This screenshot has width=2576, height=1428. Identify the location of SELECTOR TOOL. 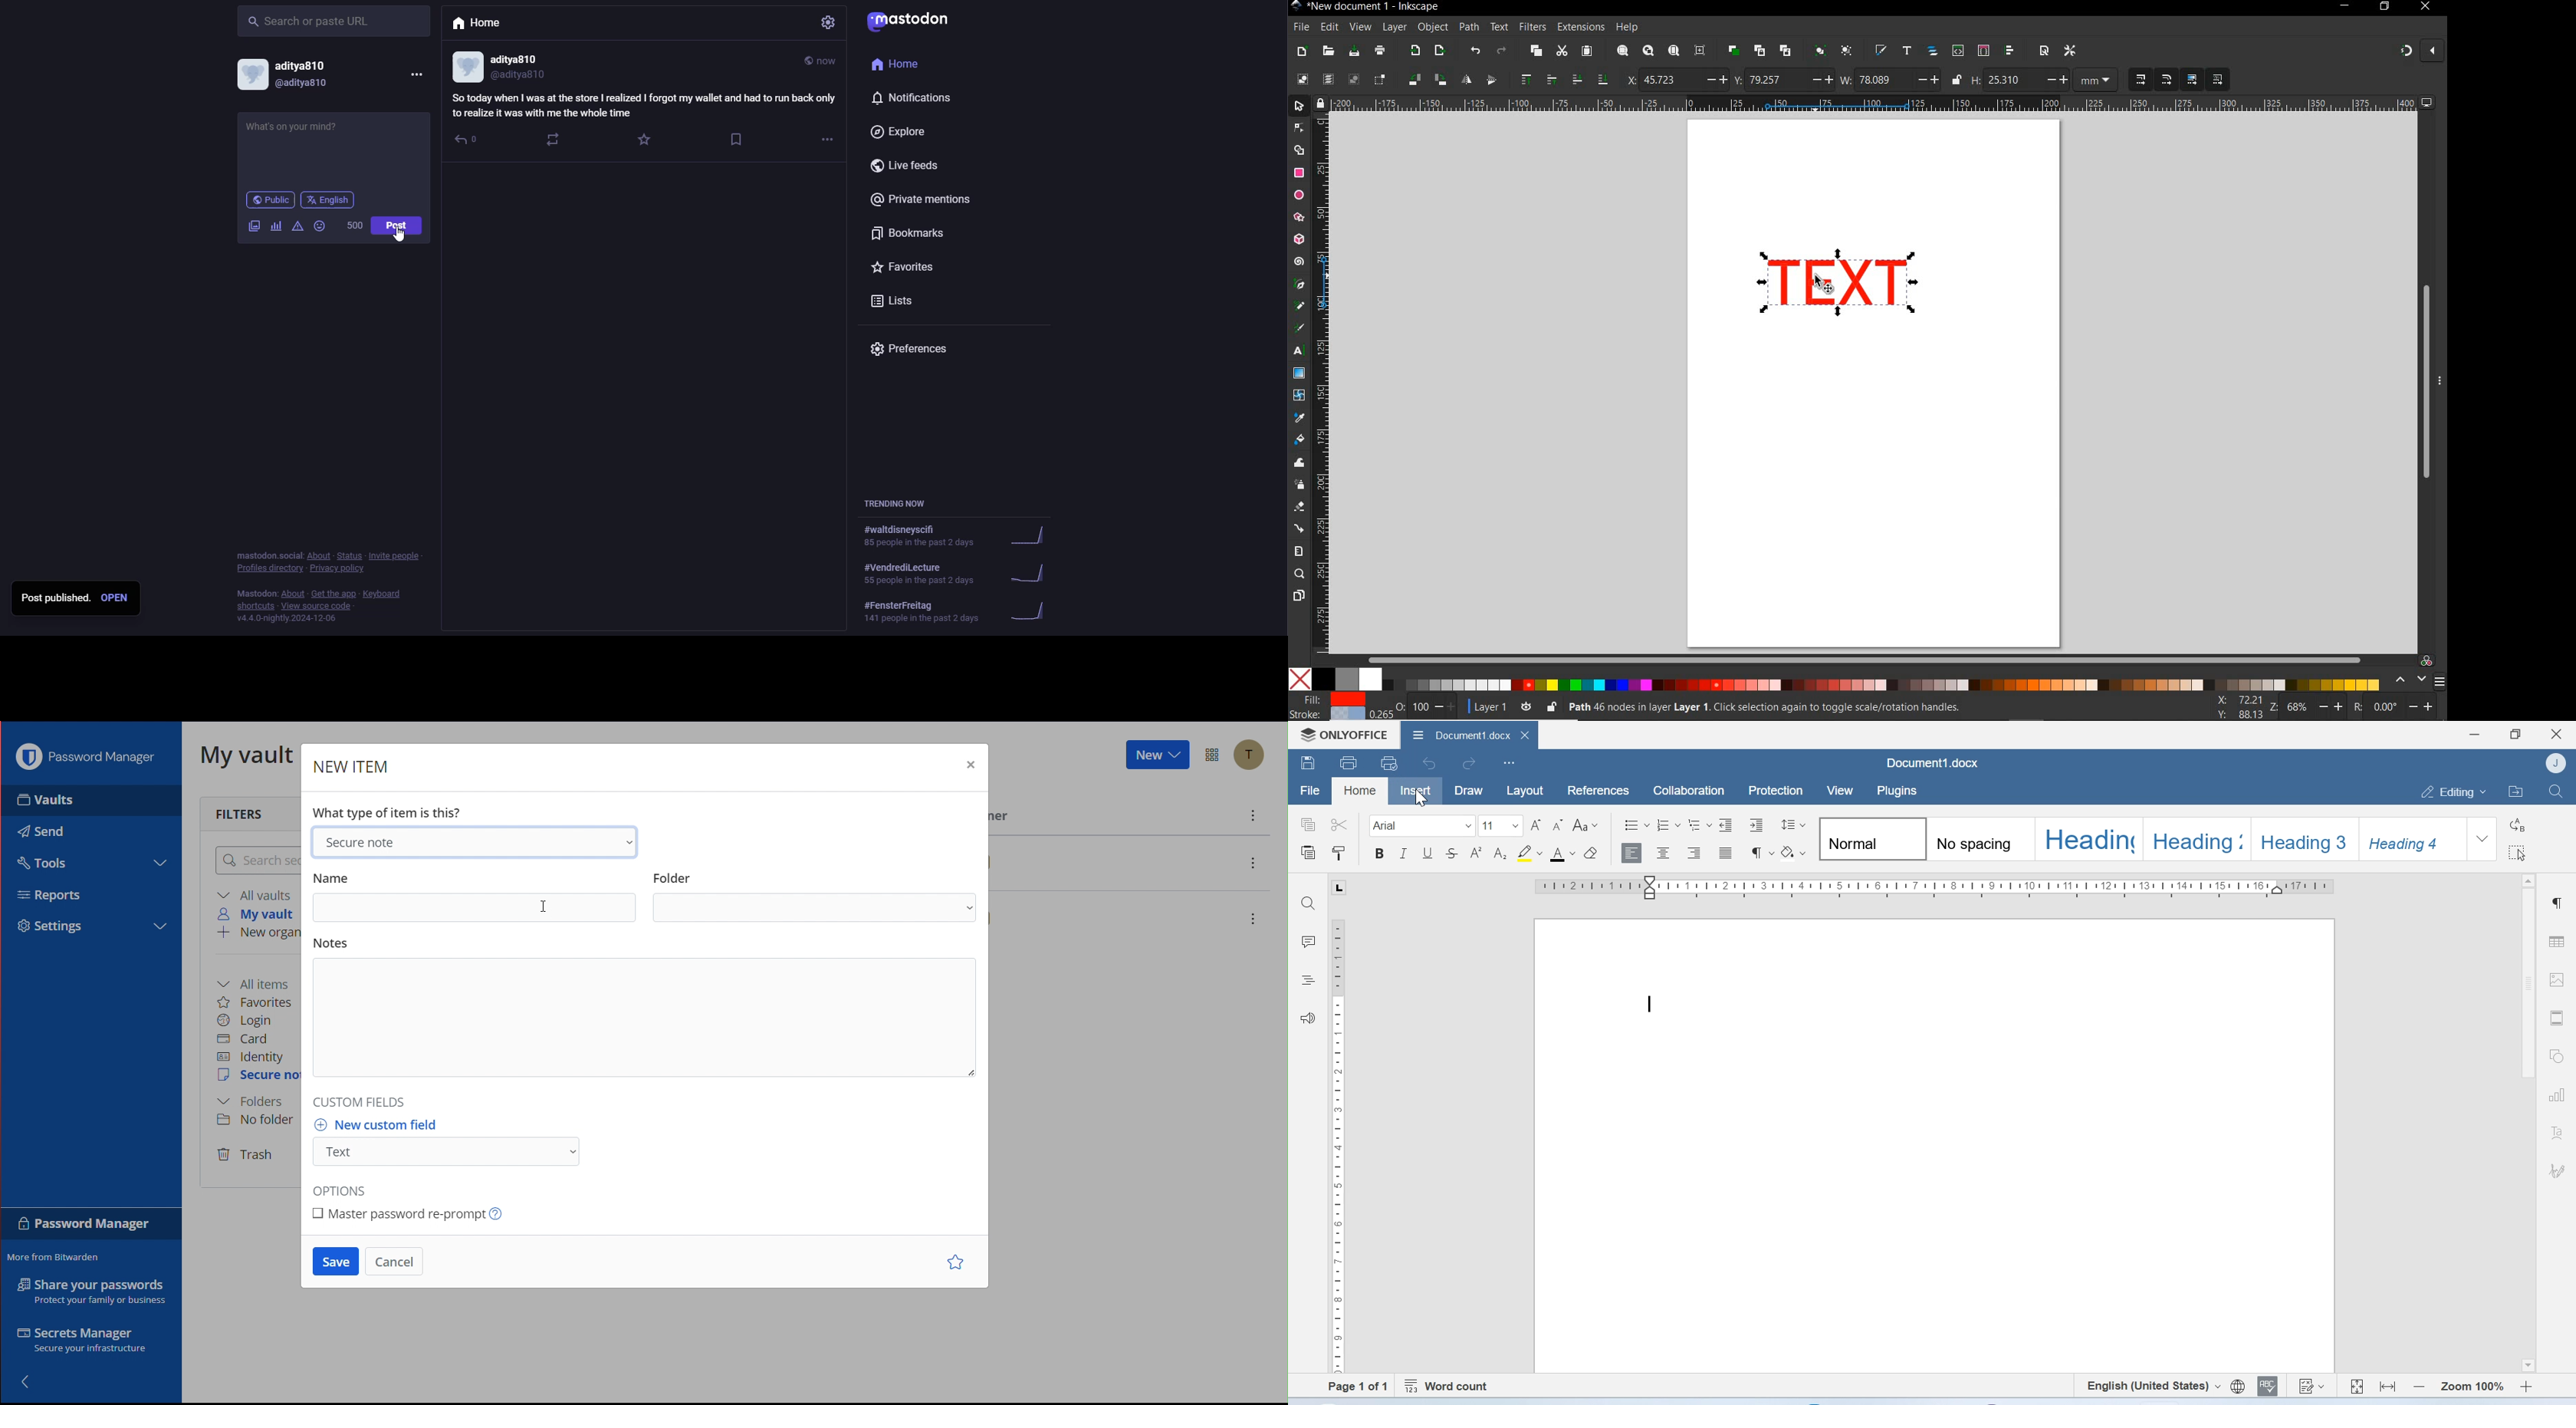
(1834, 291).